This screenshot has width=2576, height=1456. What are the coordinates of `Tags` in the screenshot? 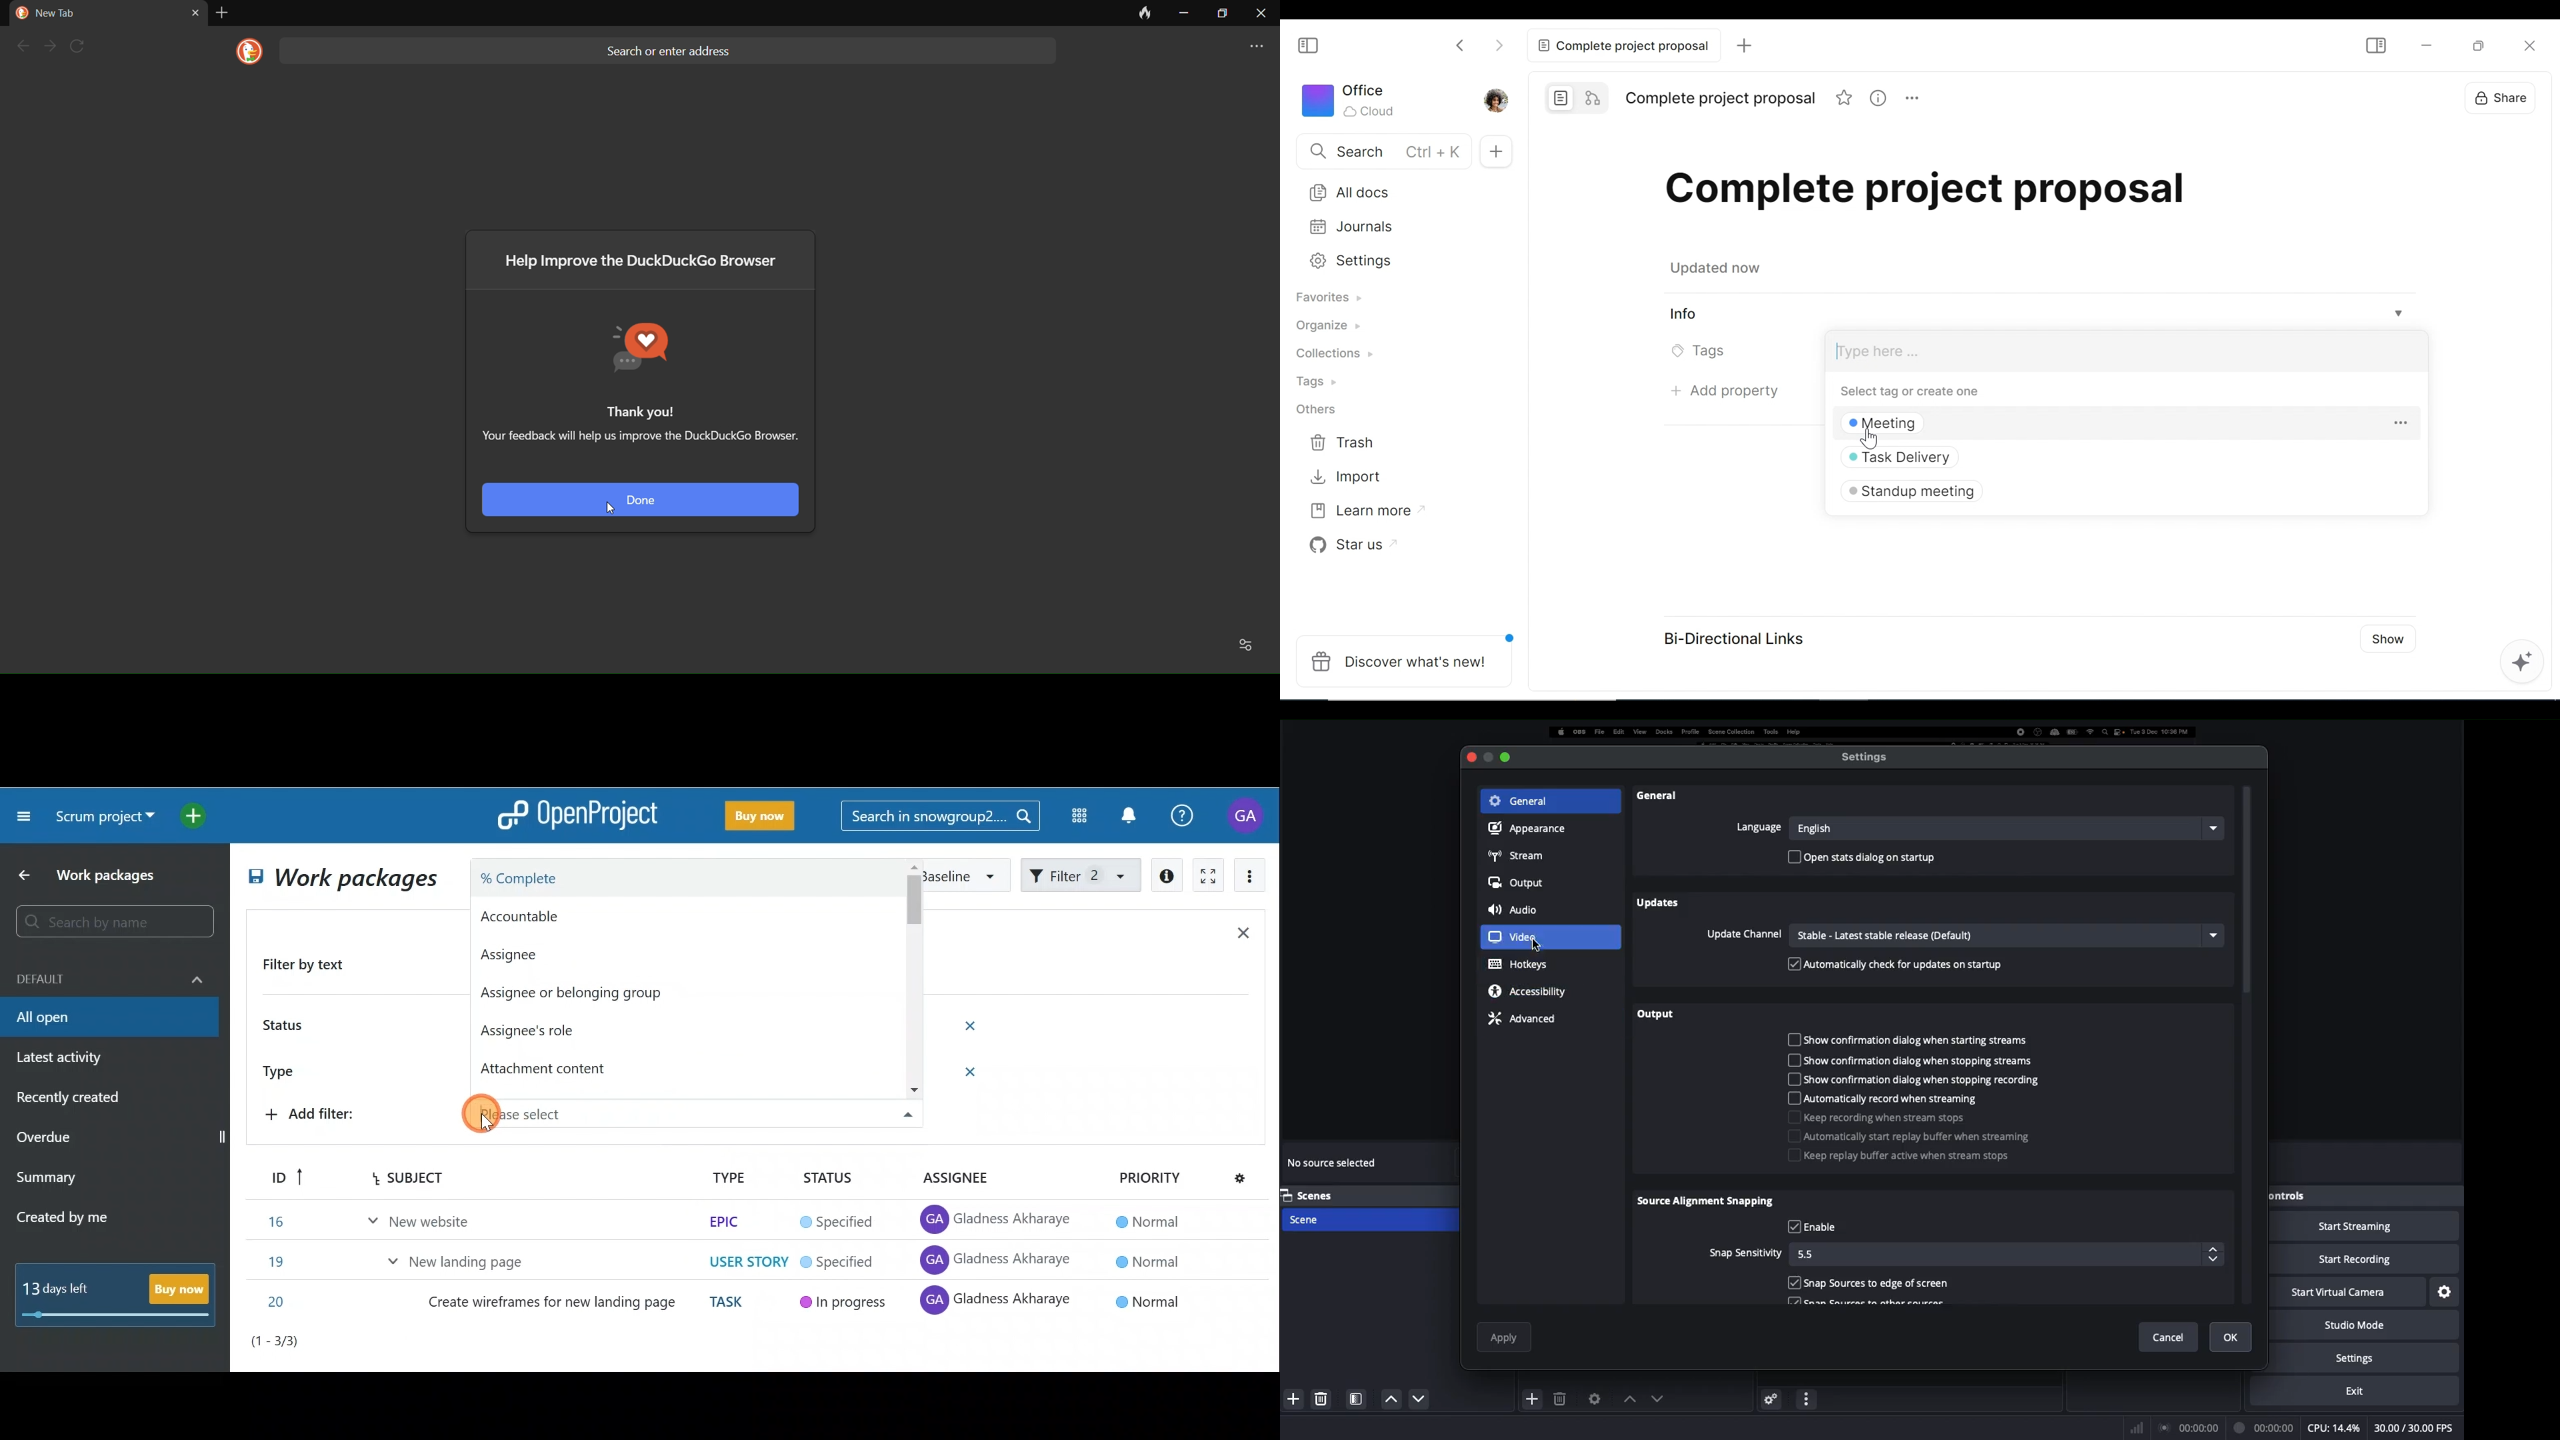 It's located at (1323, 383).